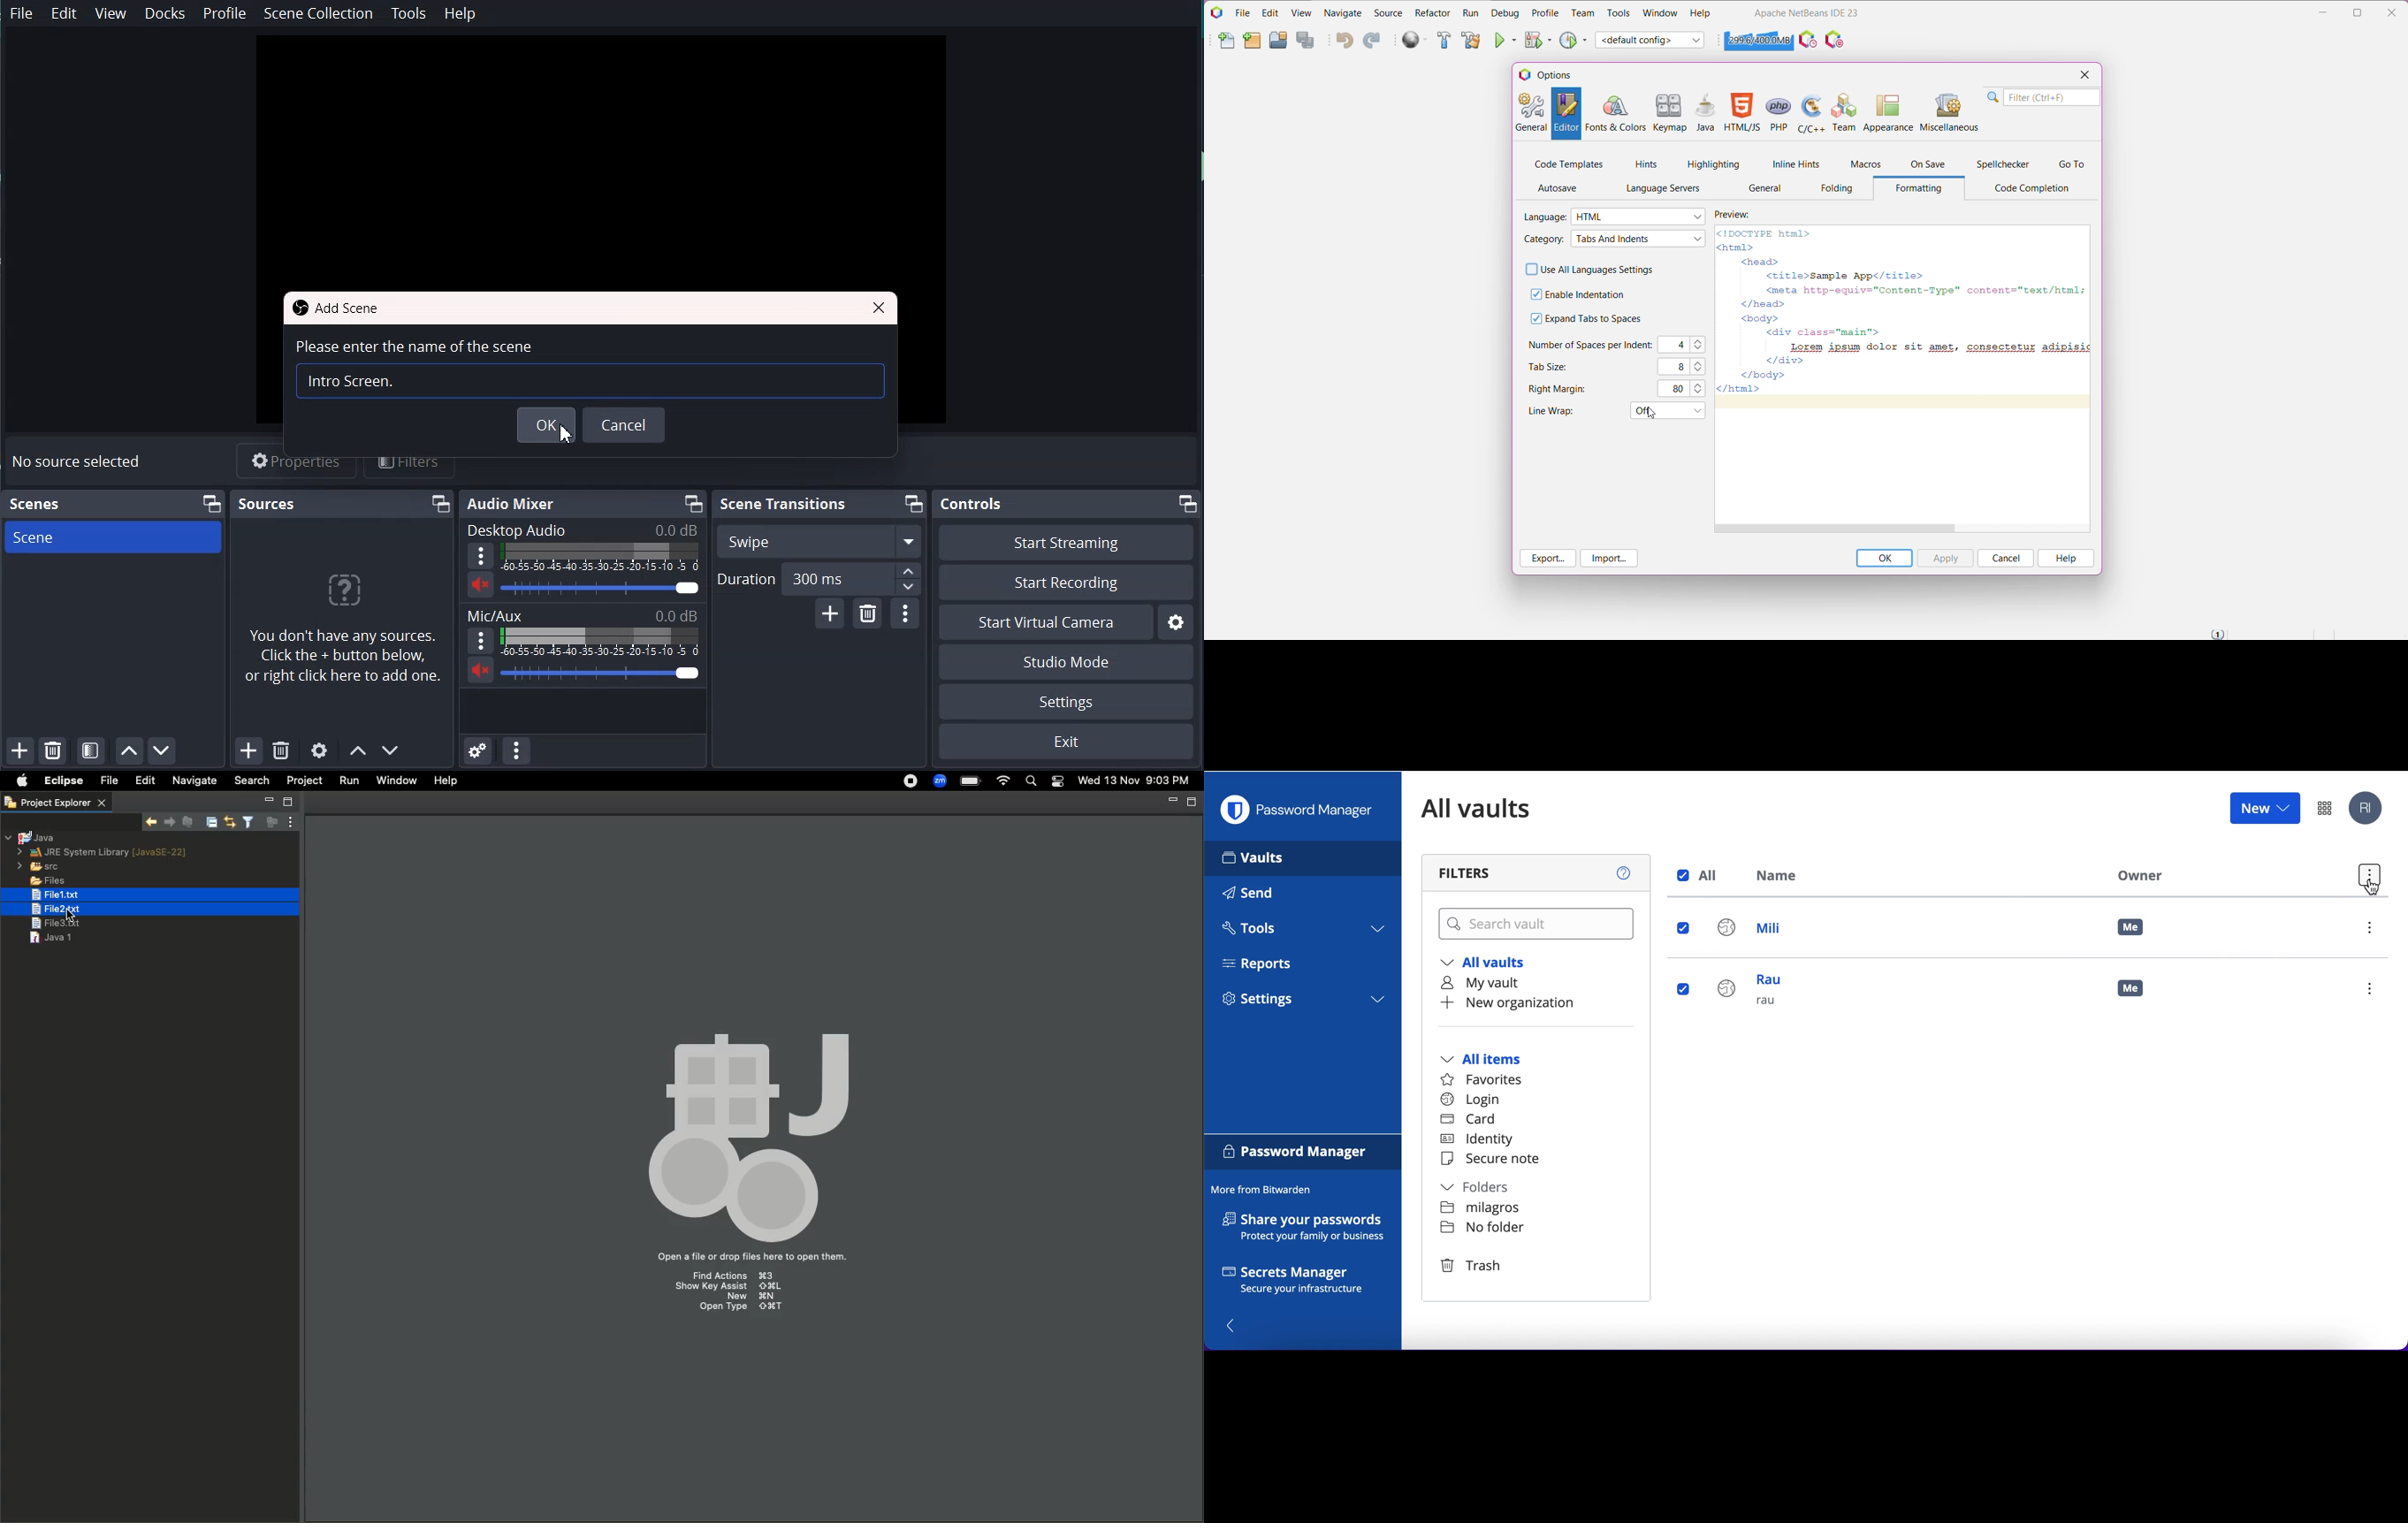 The height and width of the screenshot is (1540, 2408). What do you see at coordinates (1538, 925) in the screenshot?
I see `search vault` at bounding box center [1538, 925].